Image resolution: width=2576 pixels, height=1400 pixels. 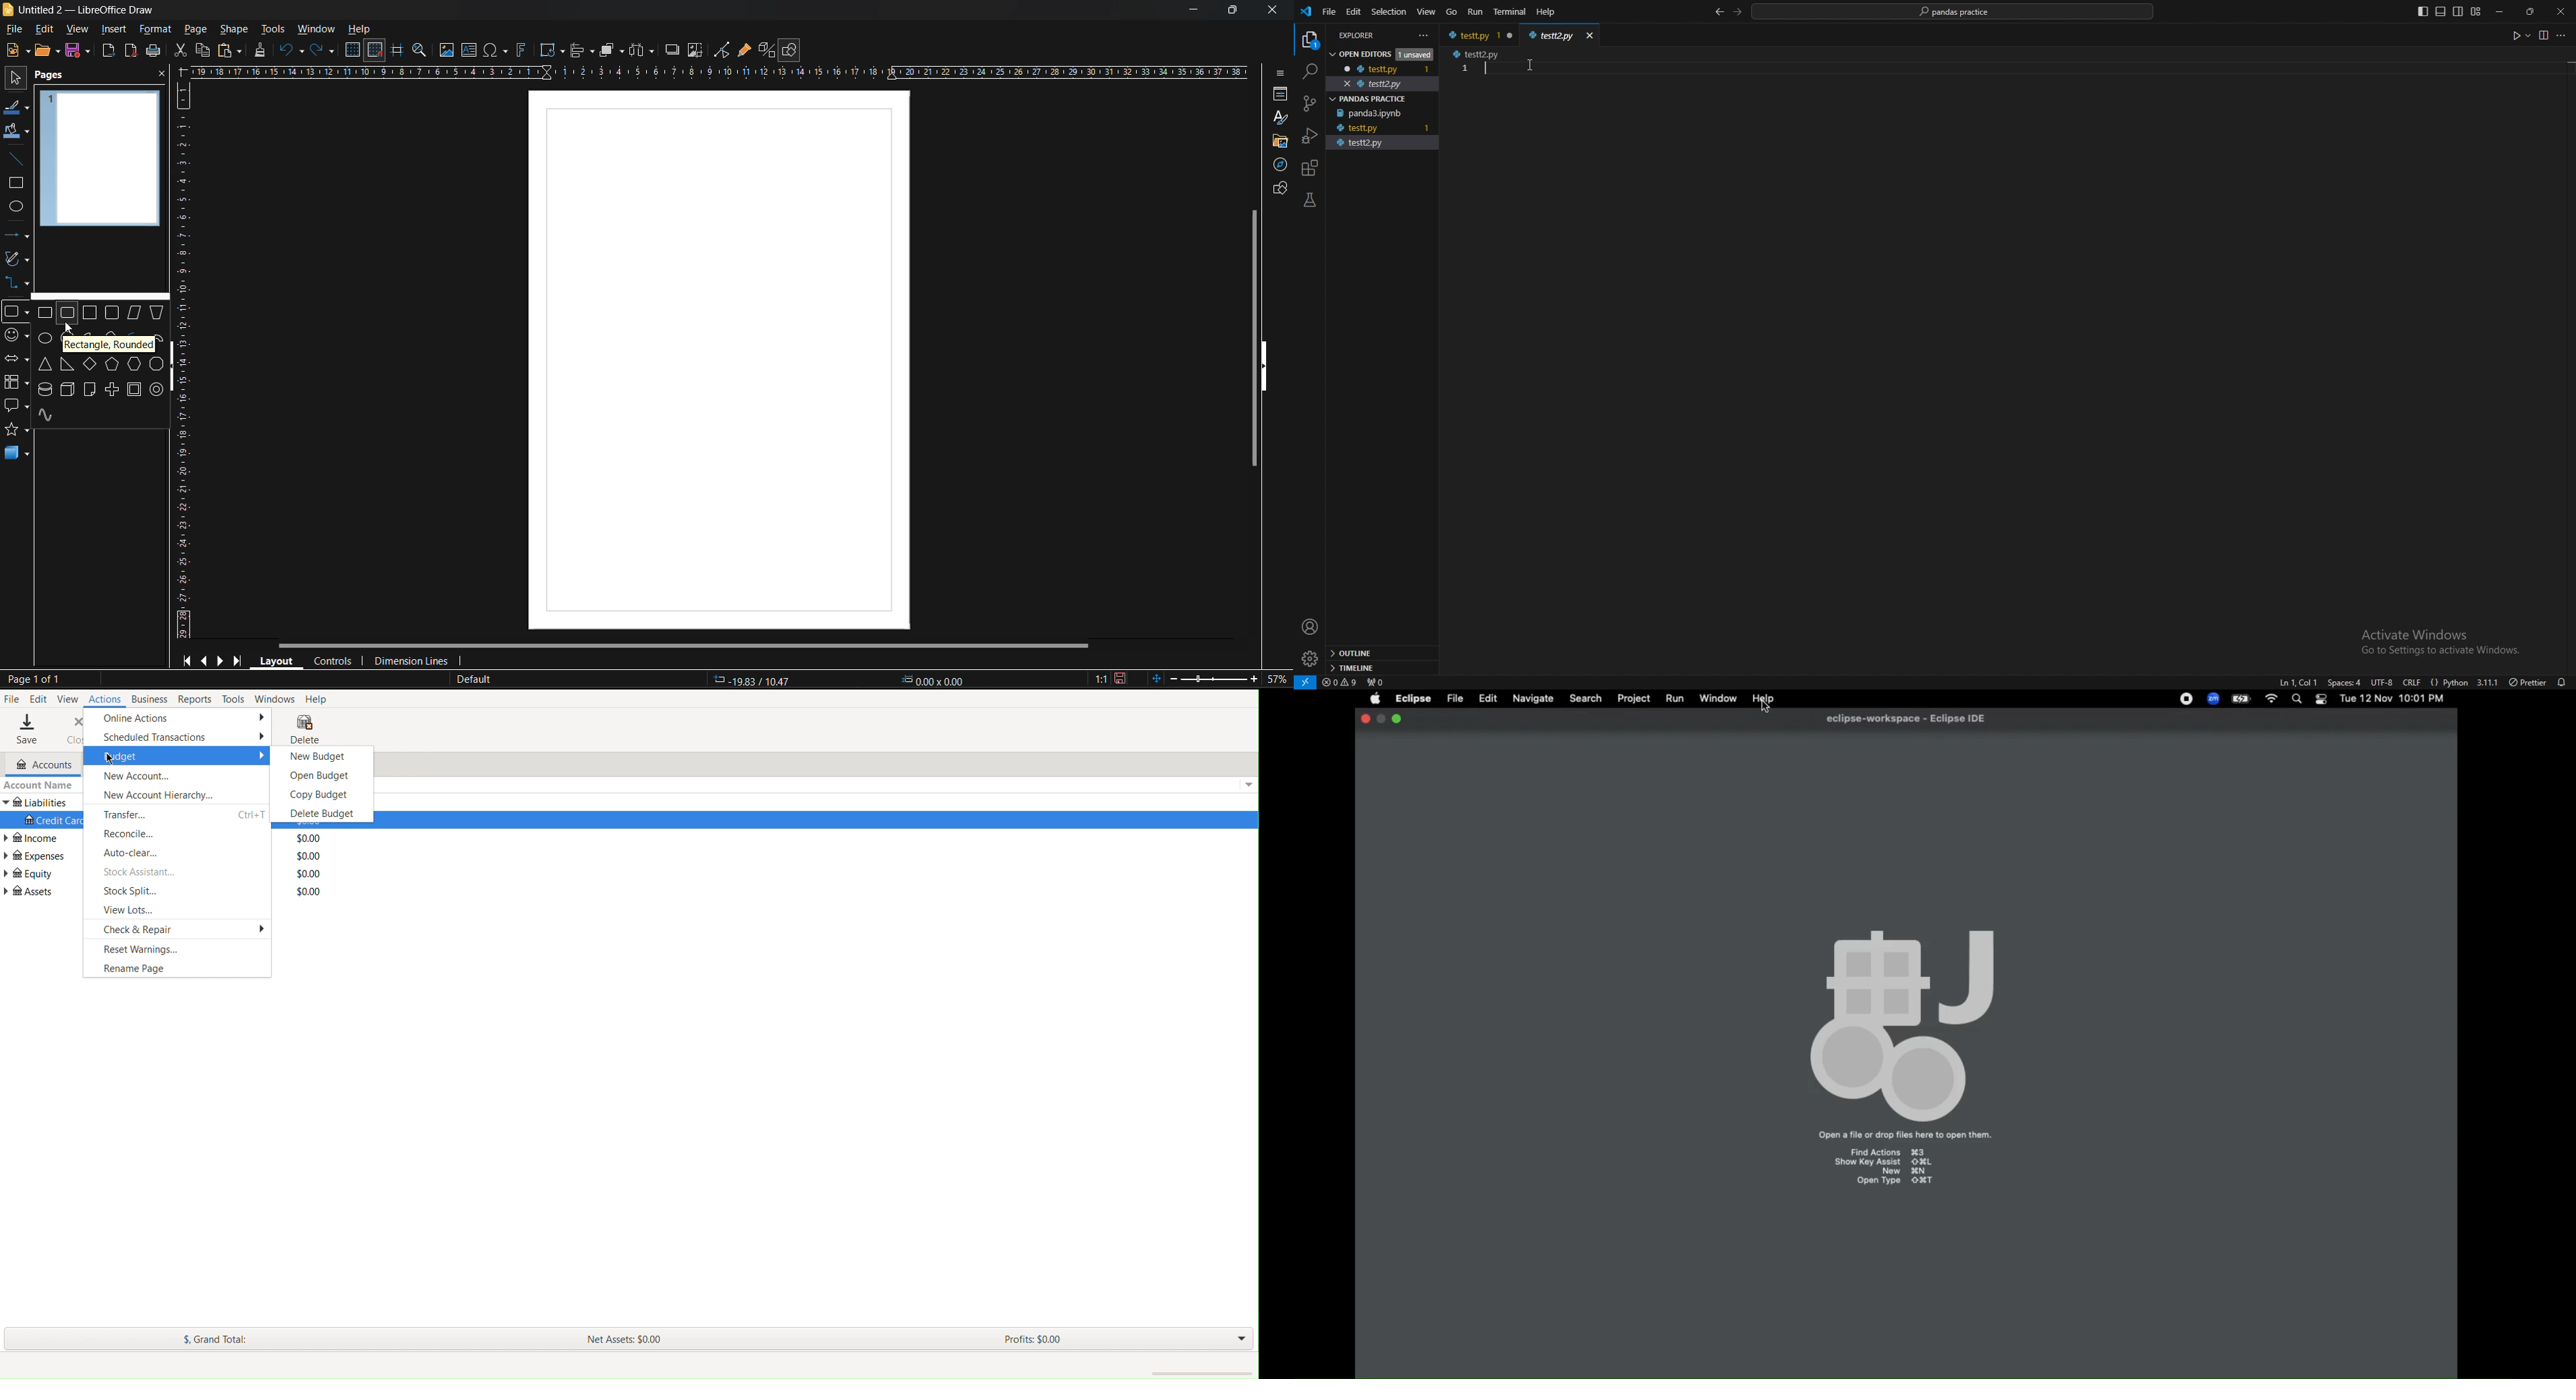 I want to click on Search, so click(x=2296, y=700).